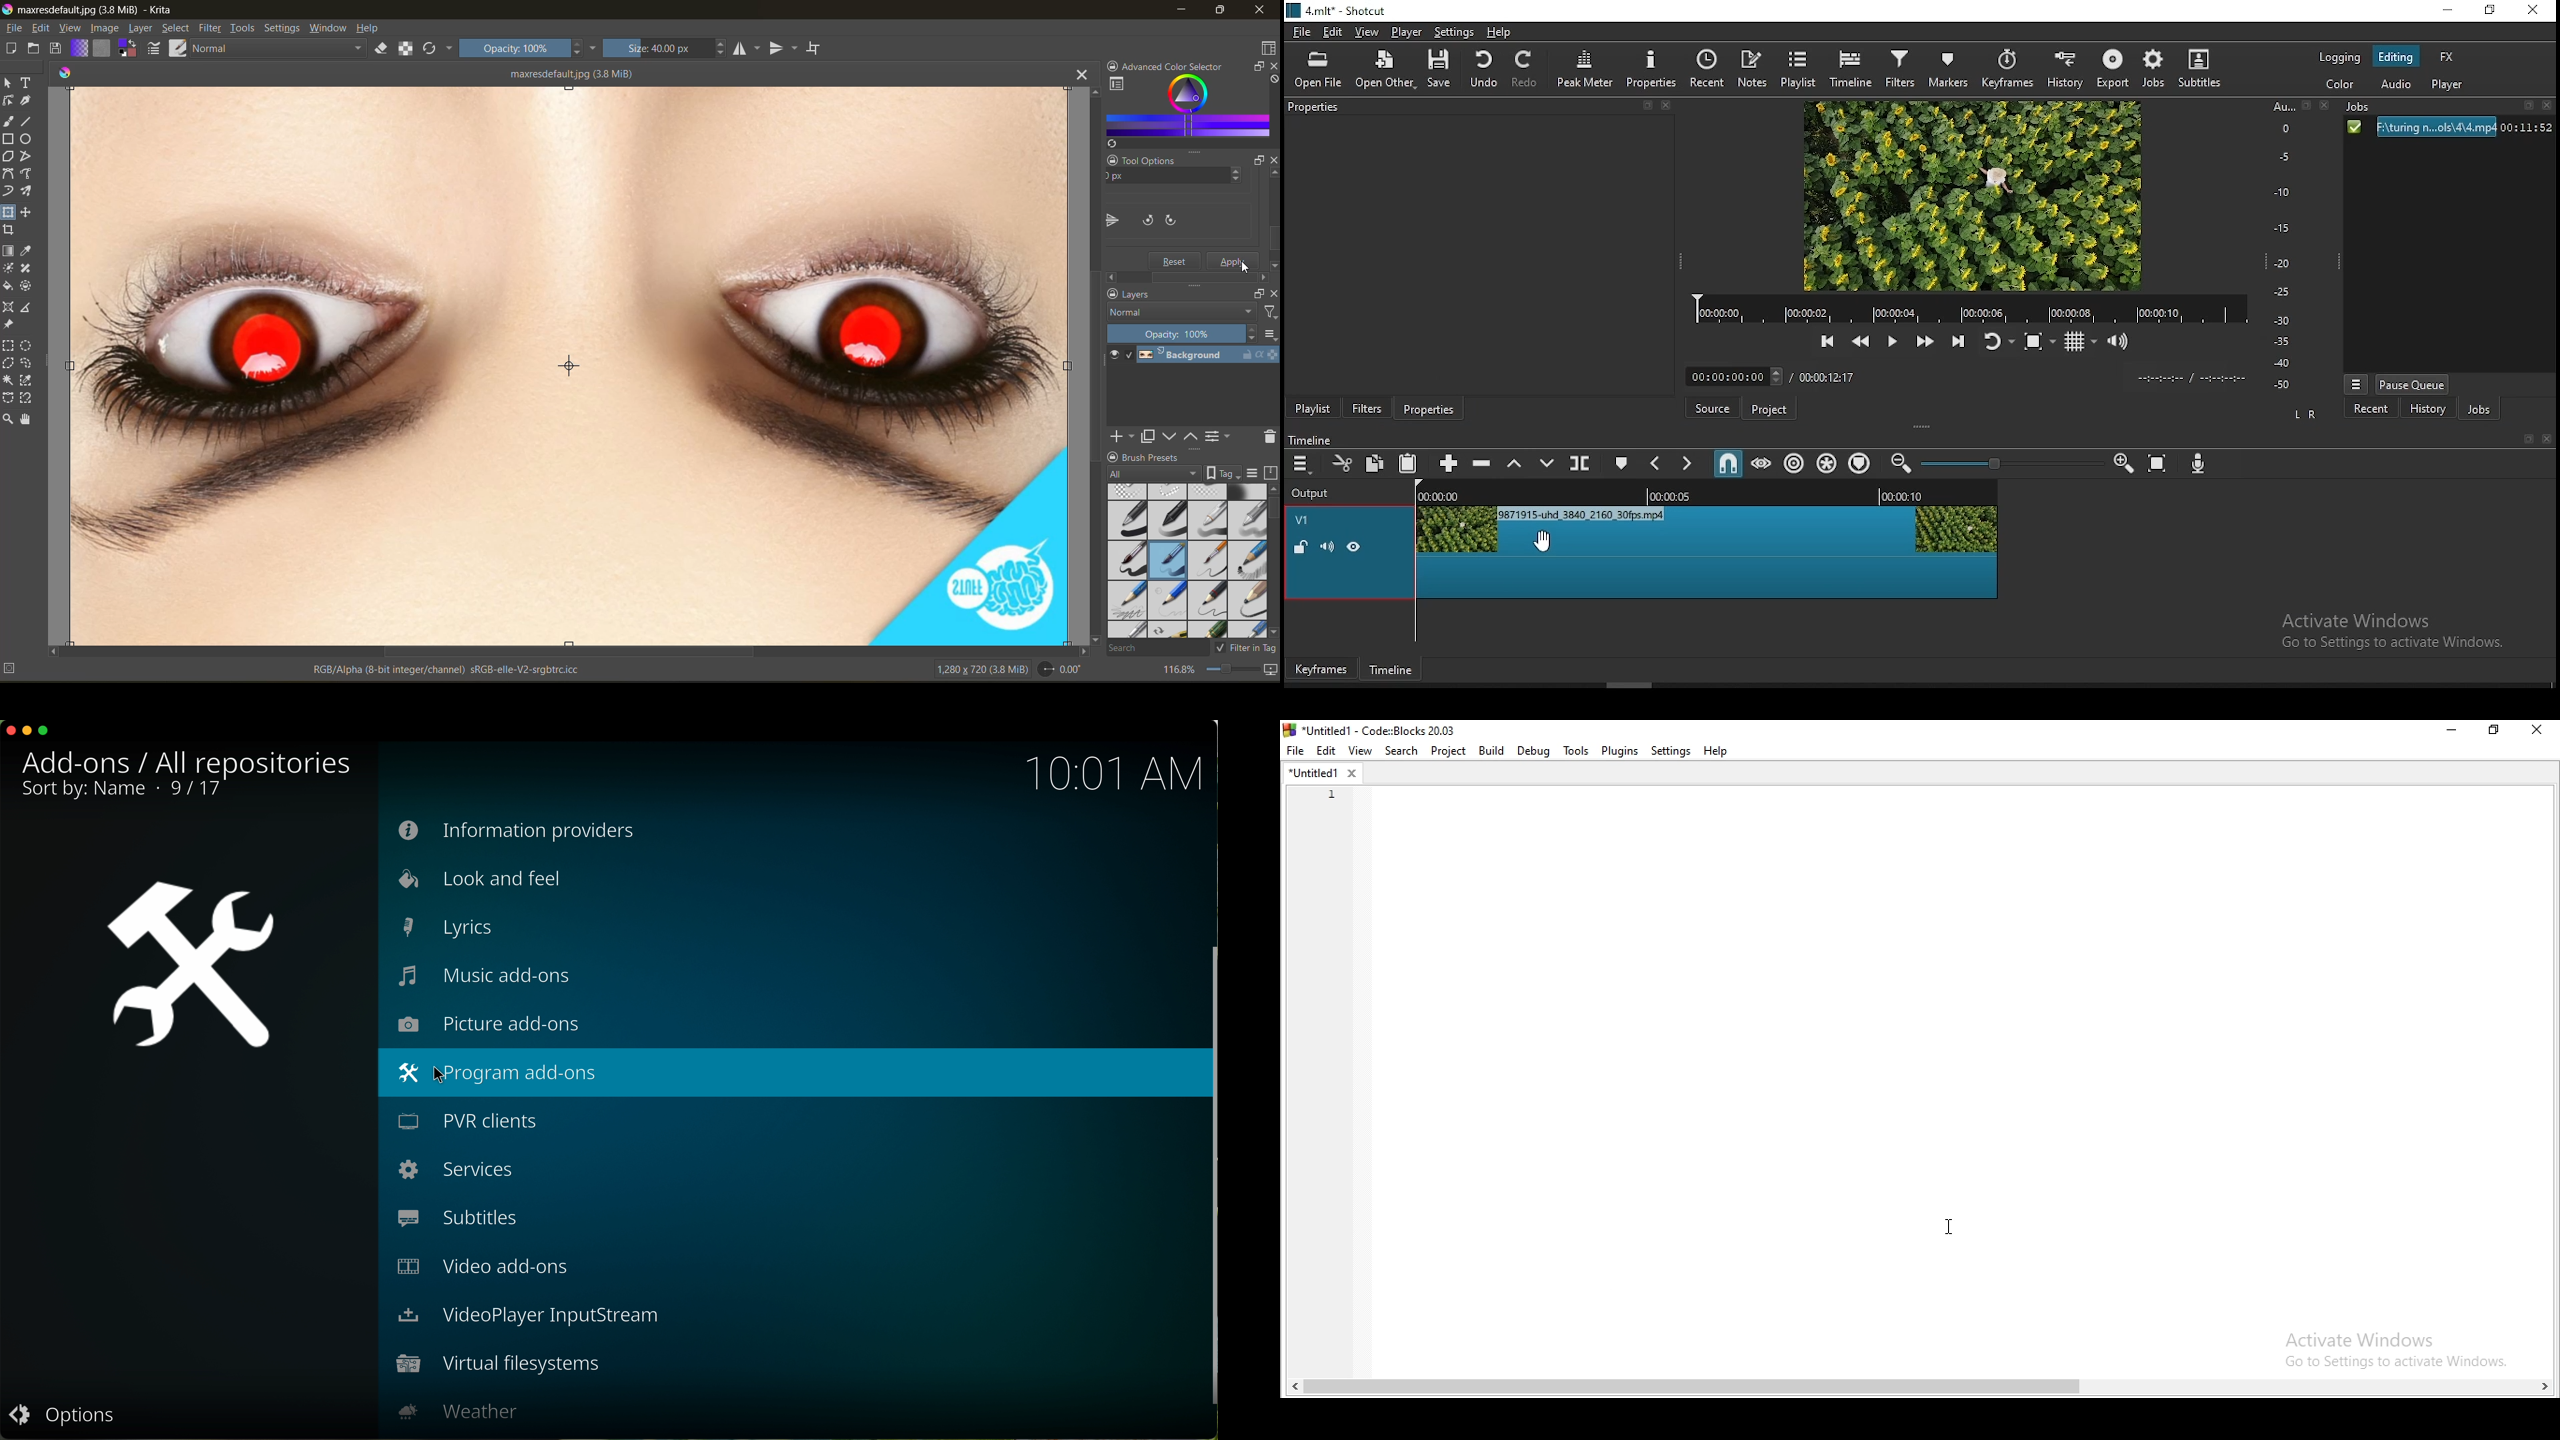 This screenshot has width=2576, height=1456. What do you see at coordinates (2533, 11) in the screenshot?
I see `close window` at bounding box center [2533, 11].